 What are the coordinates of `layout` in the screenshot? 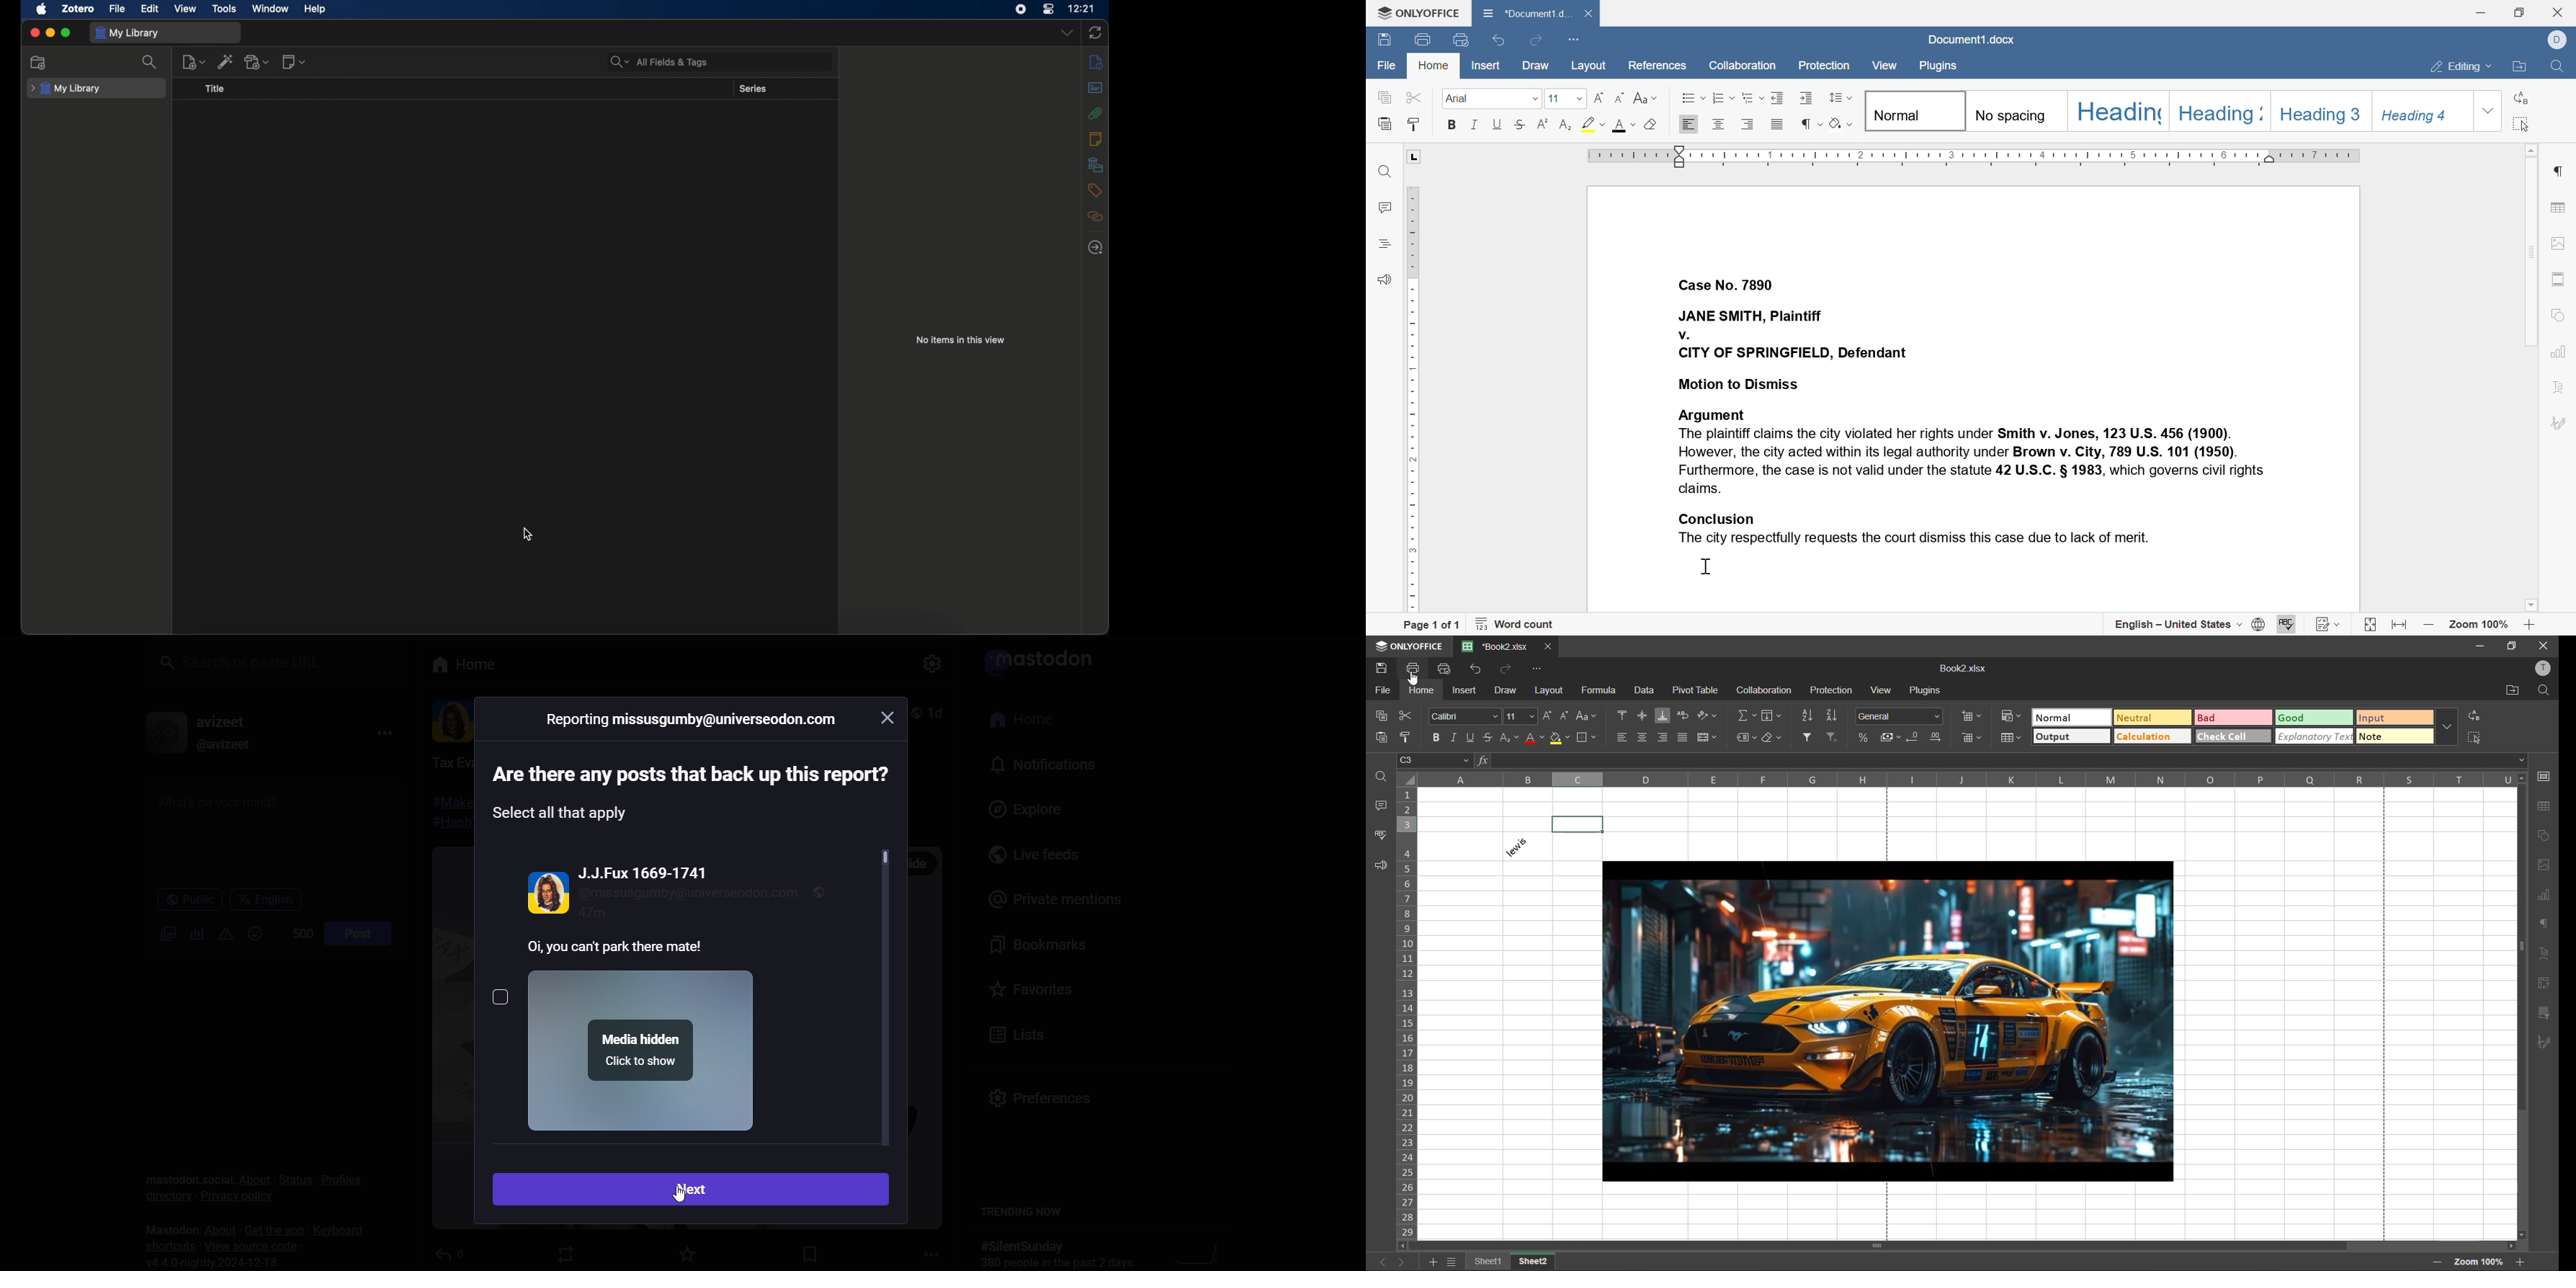 It's located at (1552, 692).